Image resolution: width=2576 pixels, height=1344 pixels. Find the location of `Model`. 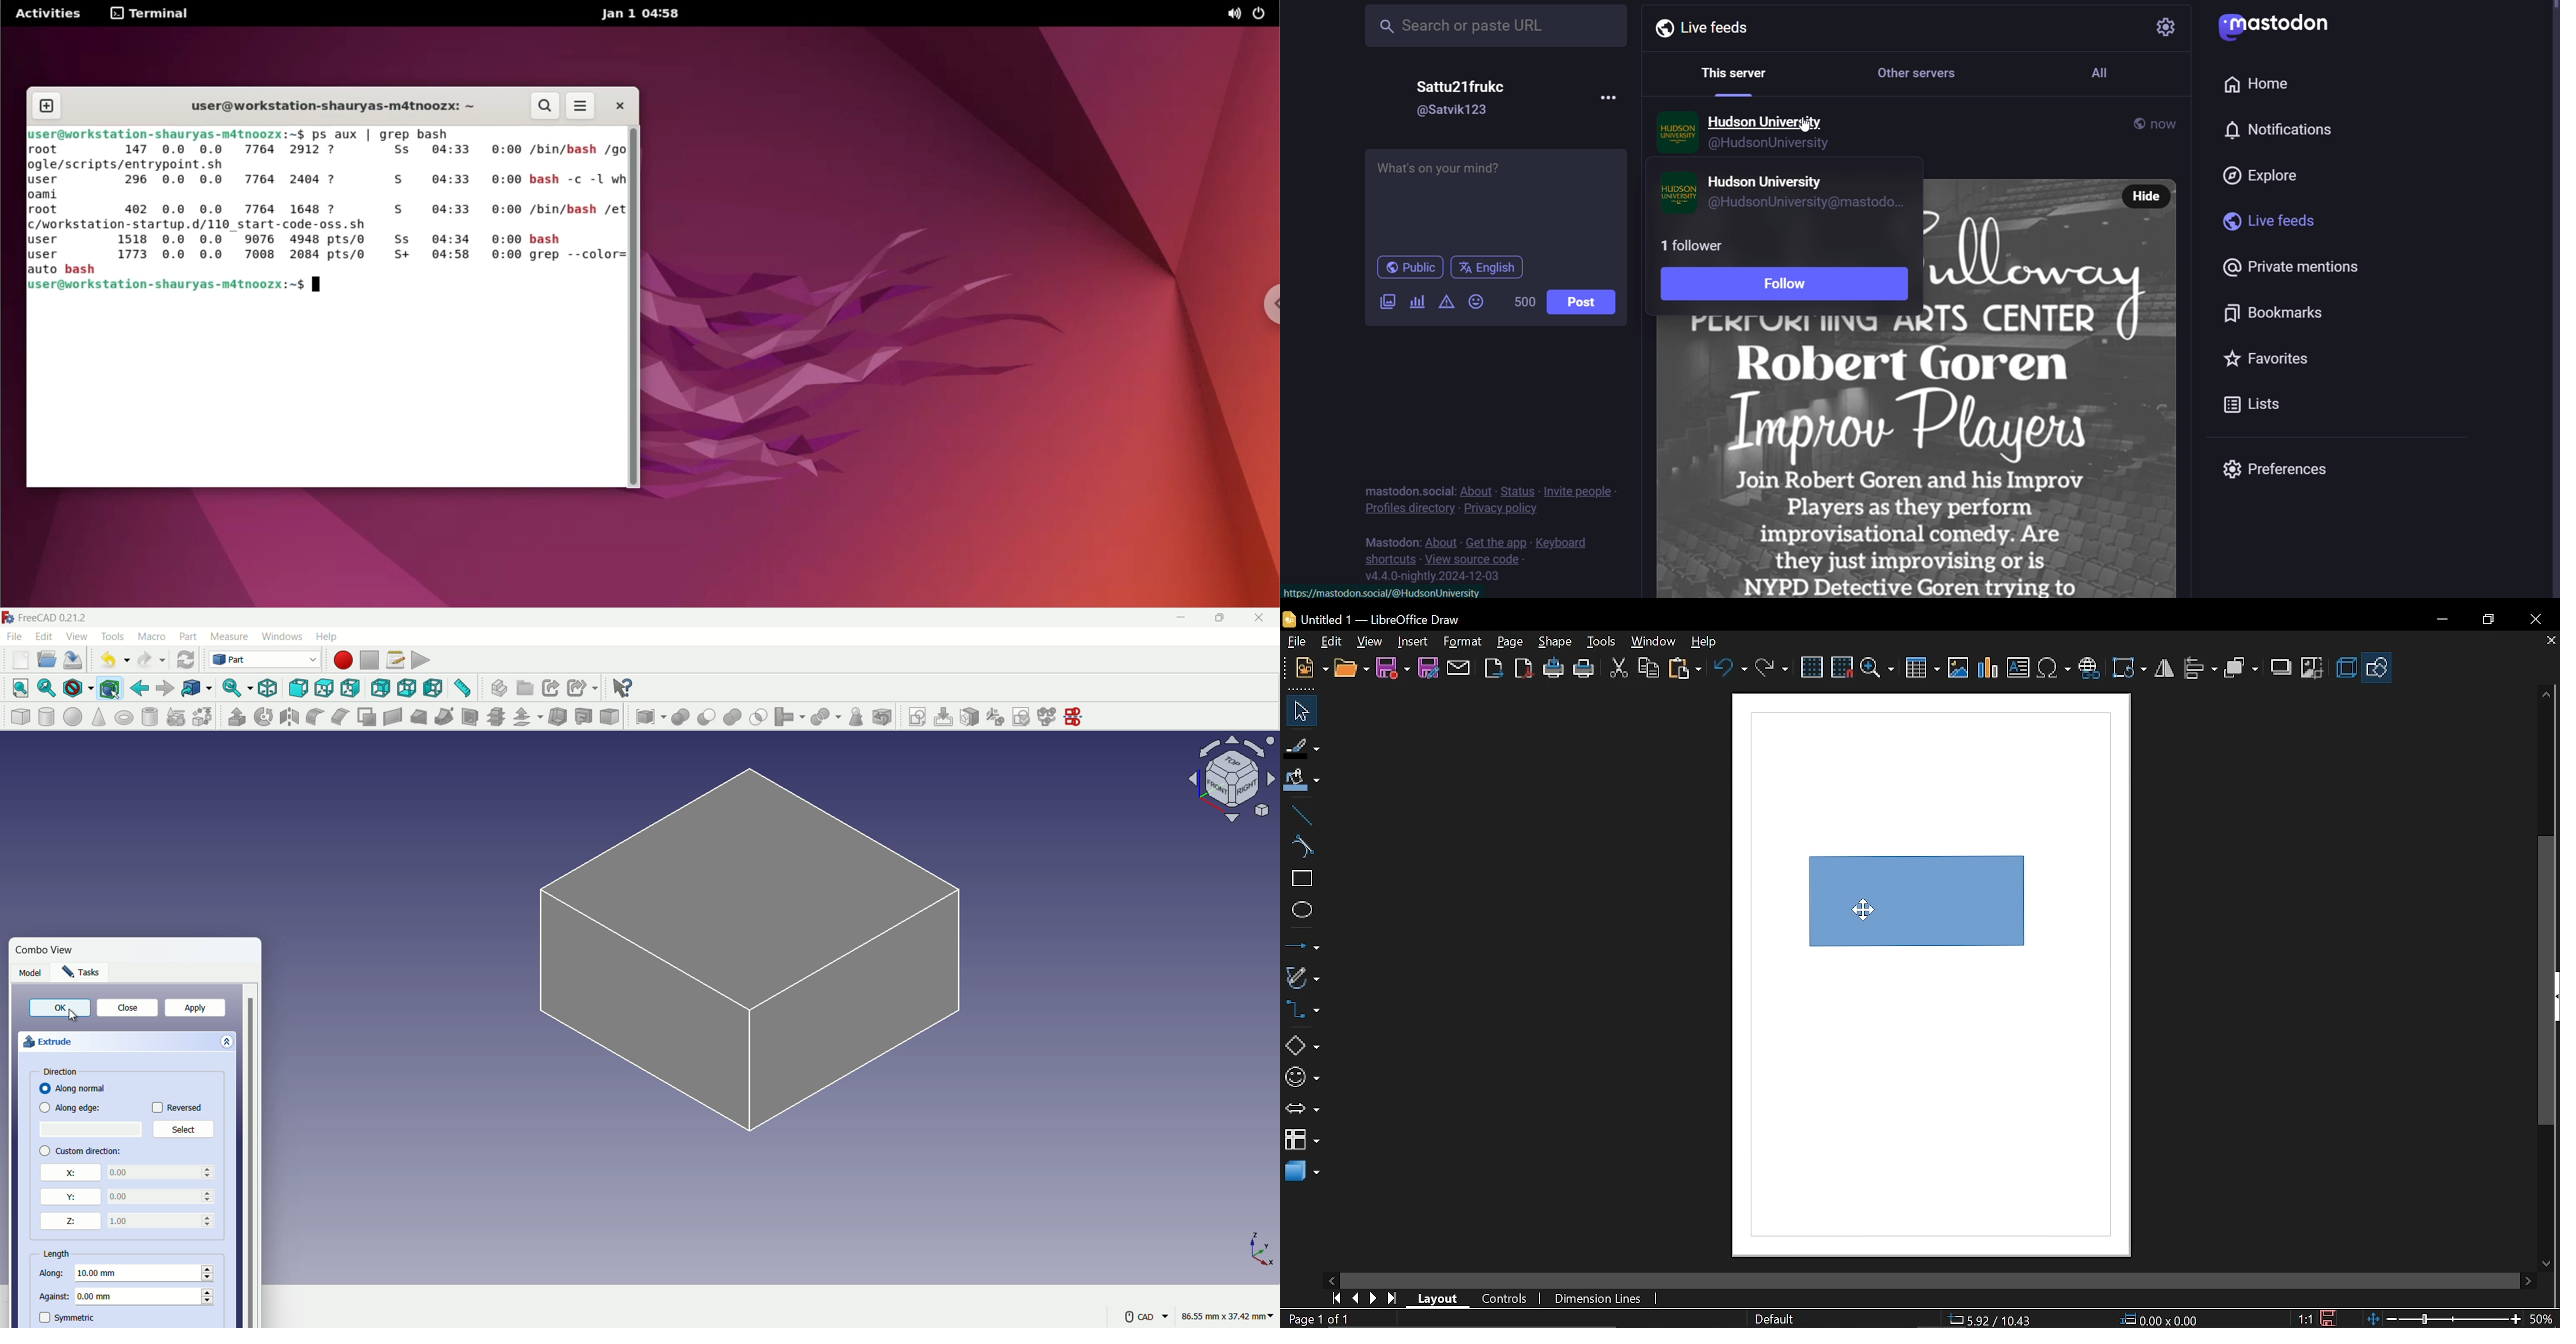

Model is located at coordinates (30, 971).